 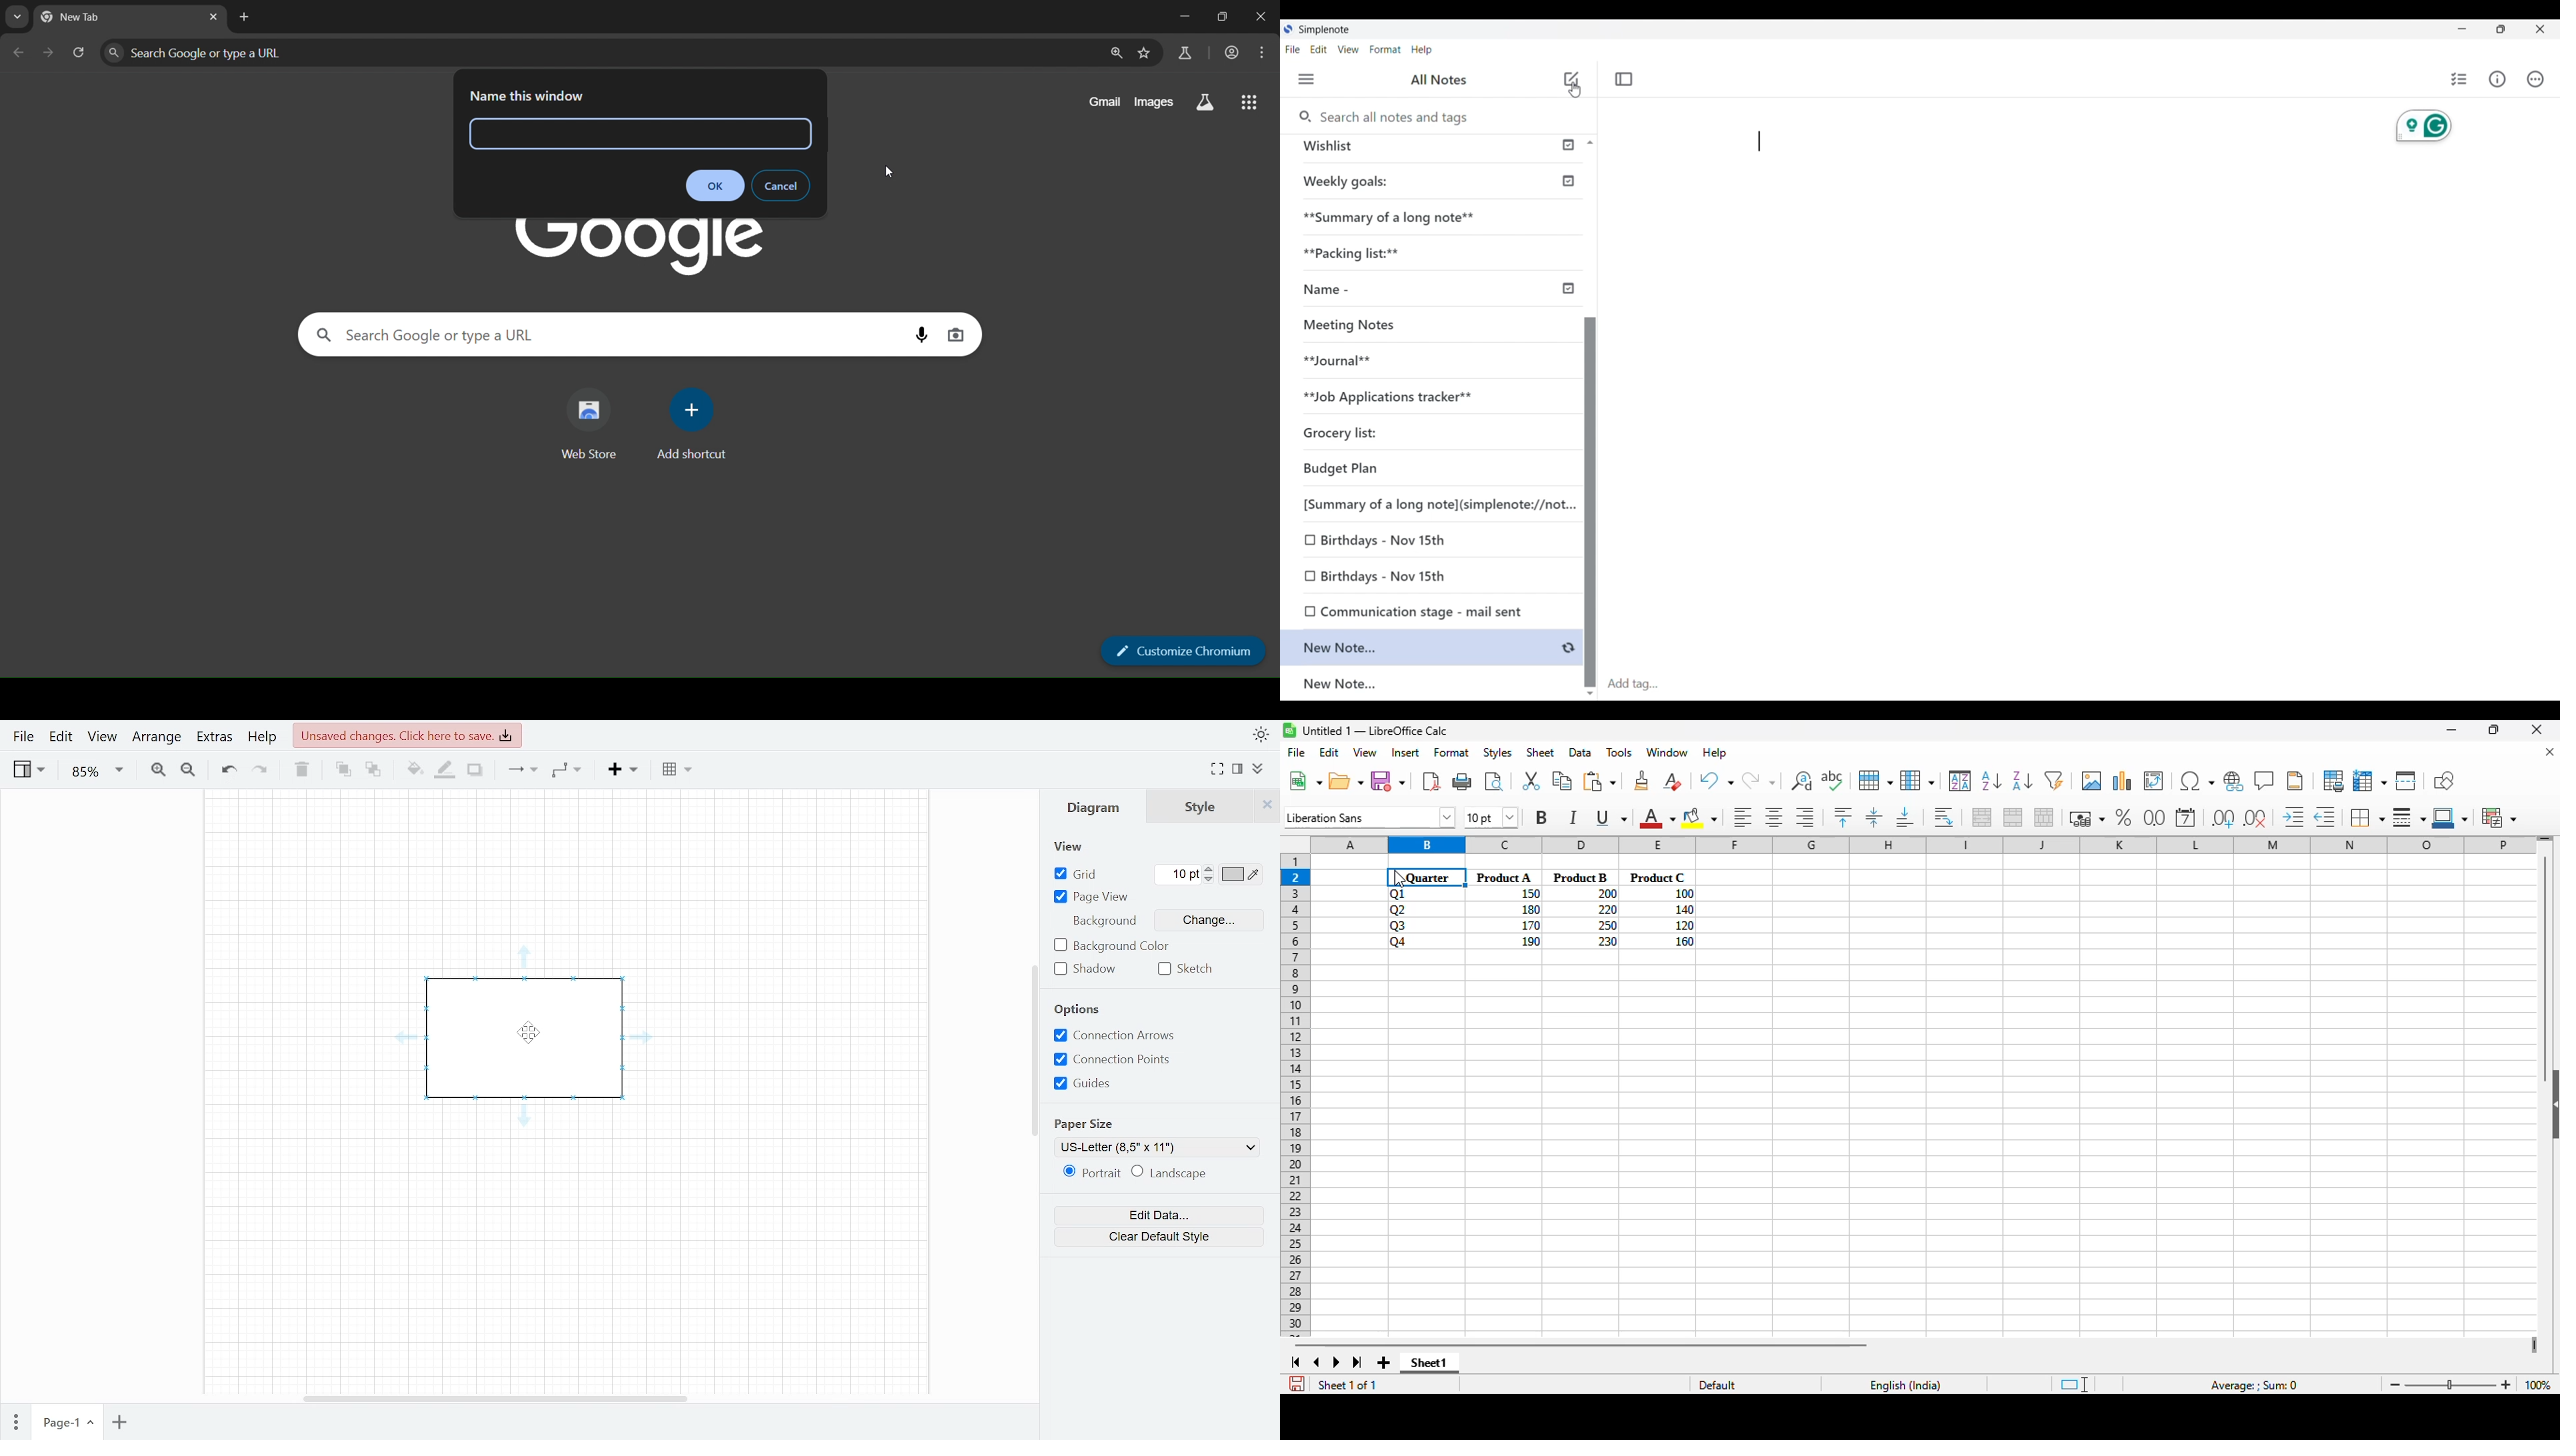 What do you see at coordinates (14, 1422) in the screenshot?
I see `Pages` at bounding box center [14, 1422].